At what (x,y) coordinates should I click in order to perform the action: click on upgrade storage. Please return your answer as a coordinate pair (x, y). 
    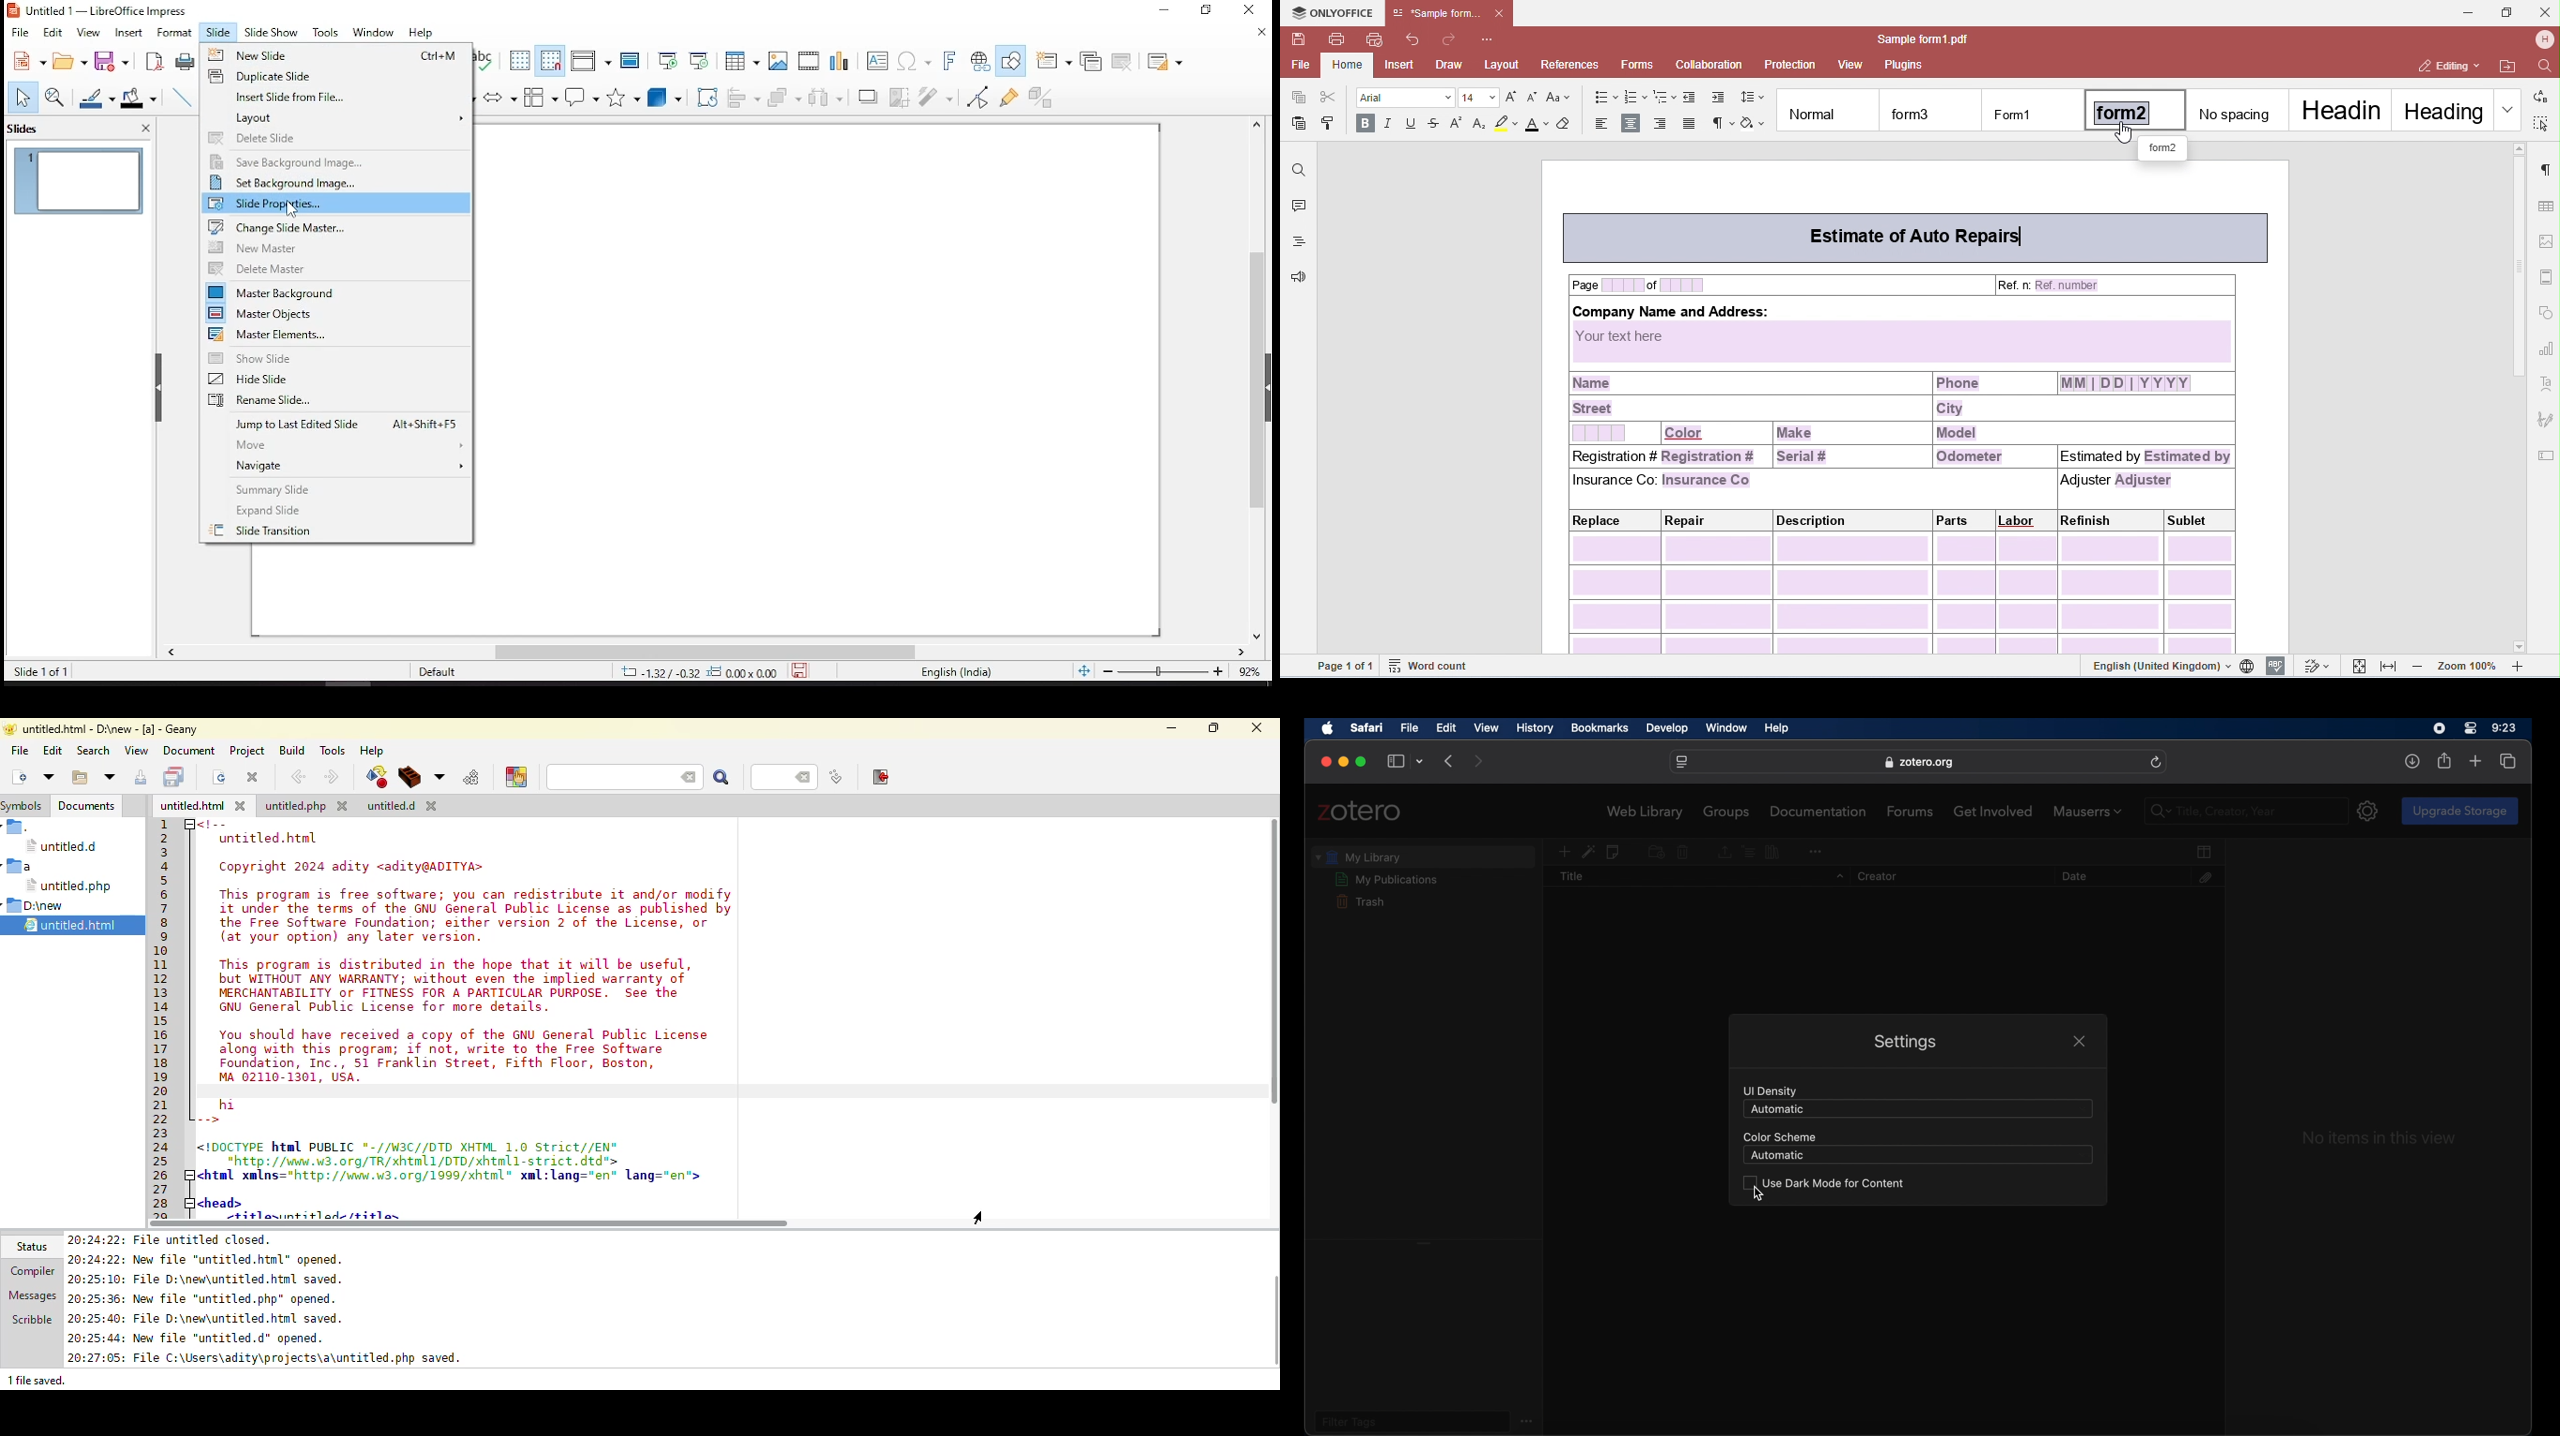
    Looking at the image, I should click on (2460, 810).